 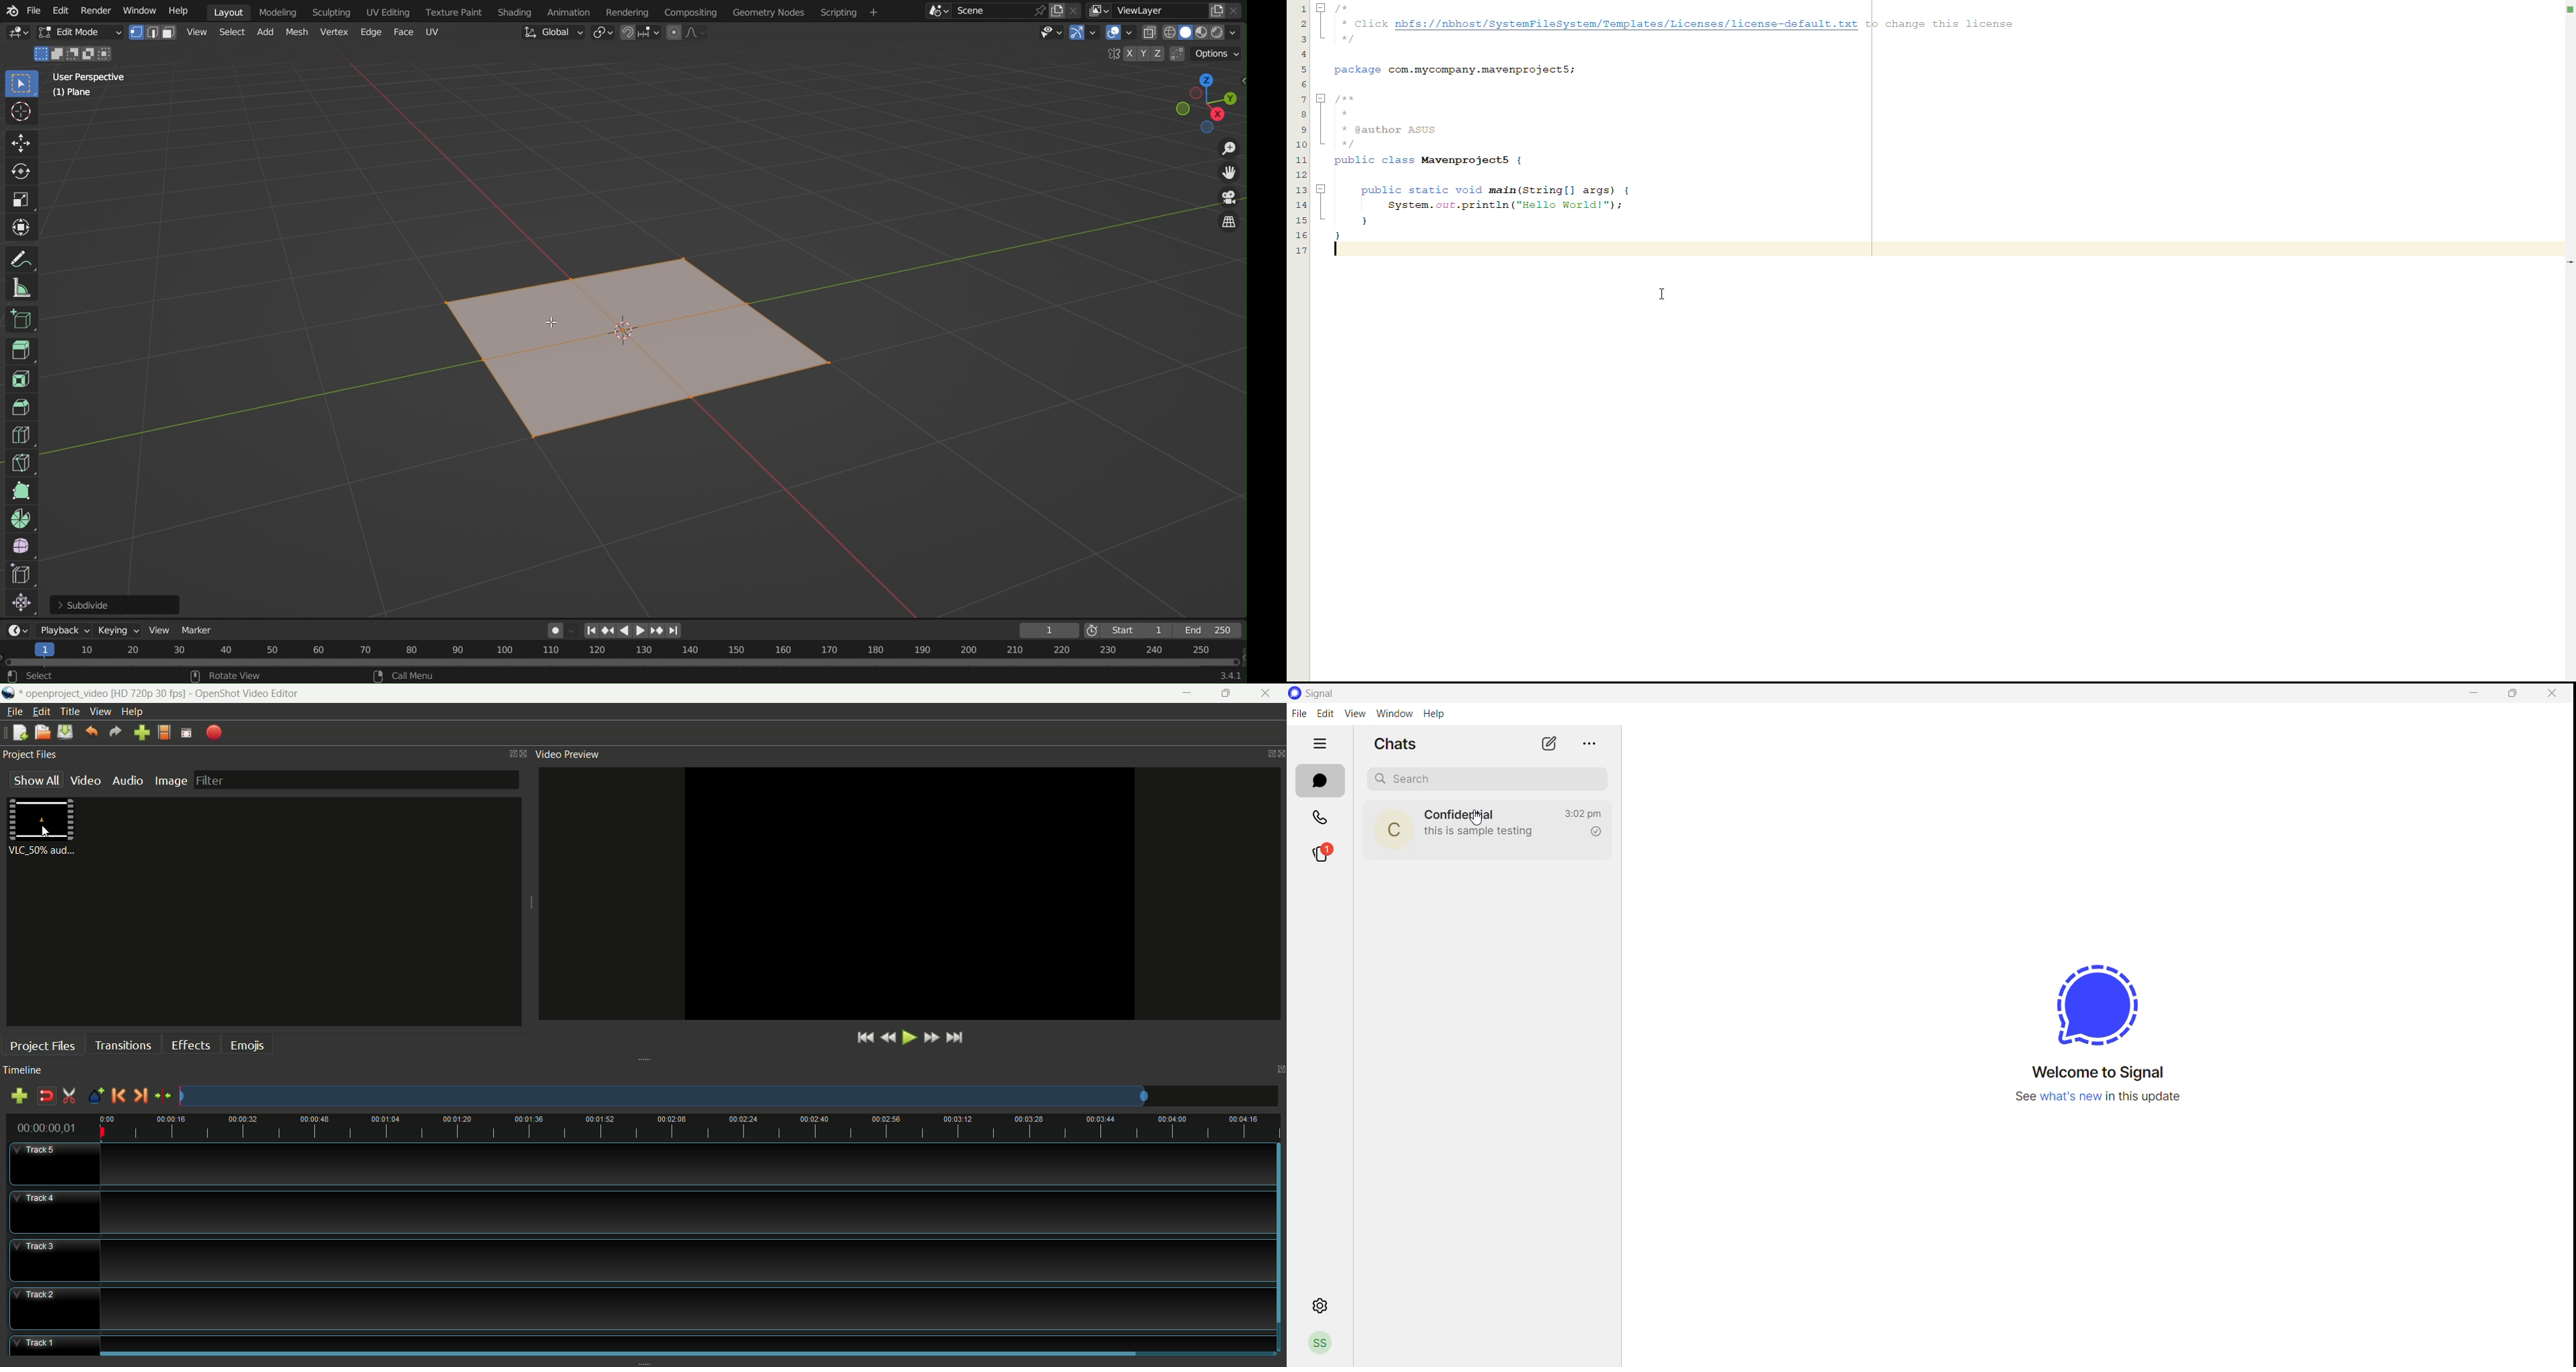 I want to click on Timeline, so click(x=689, y=1128).